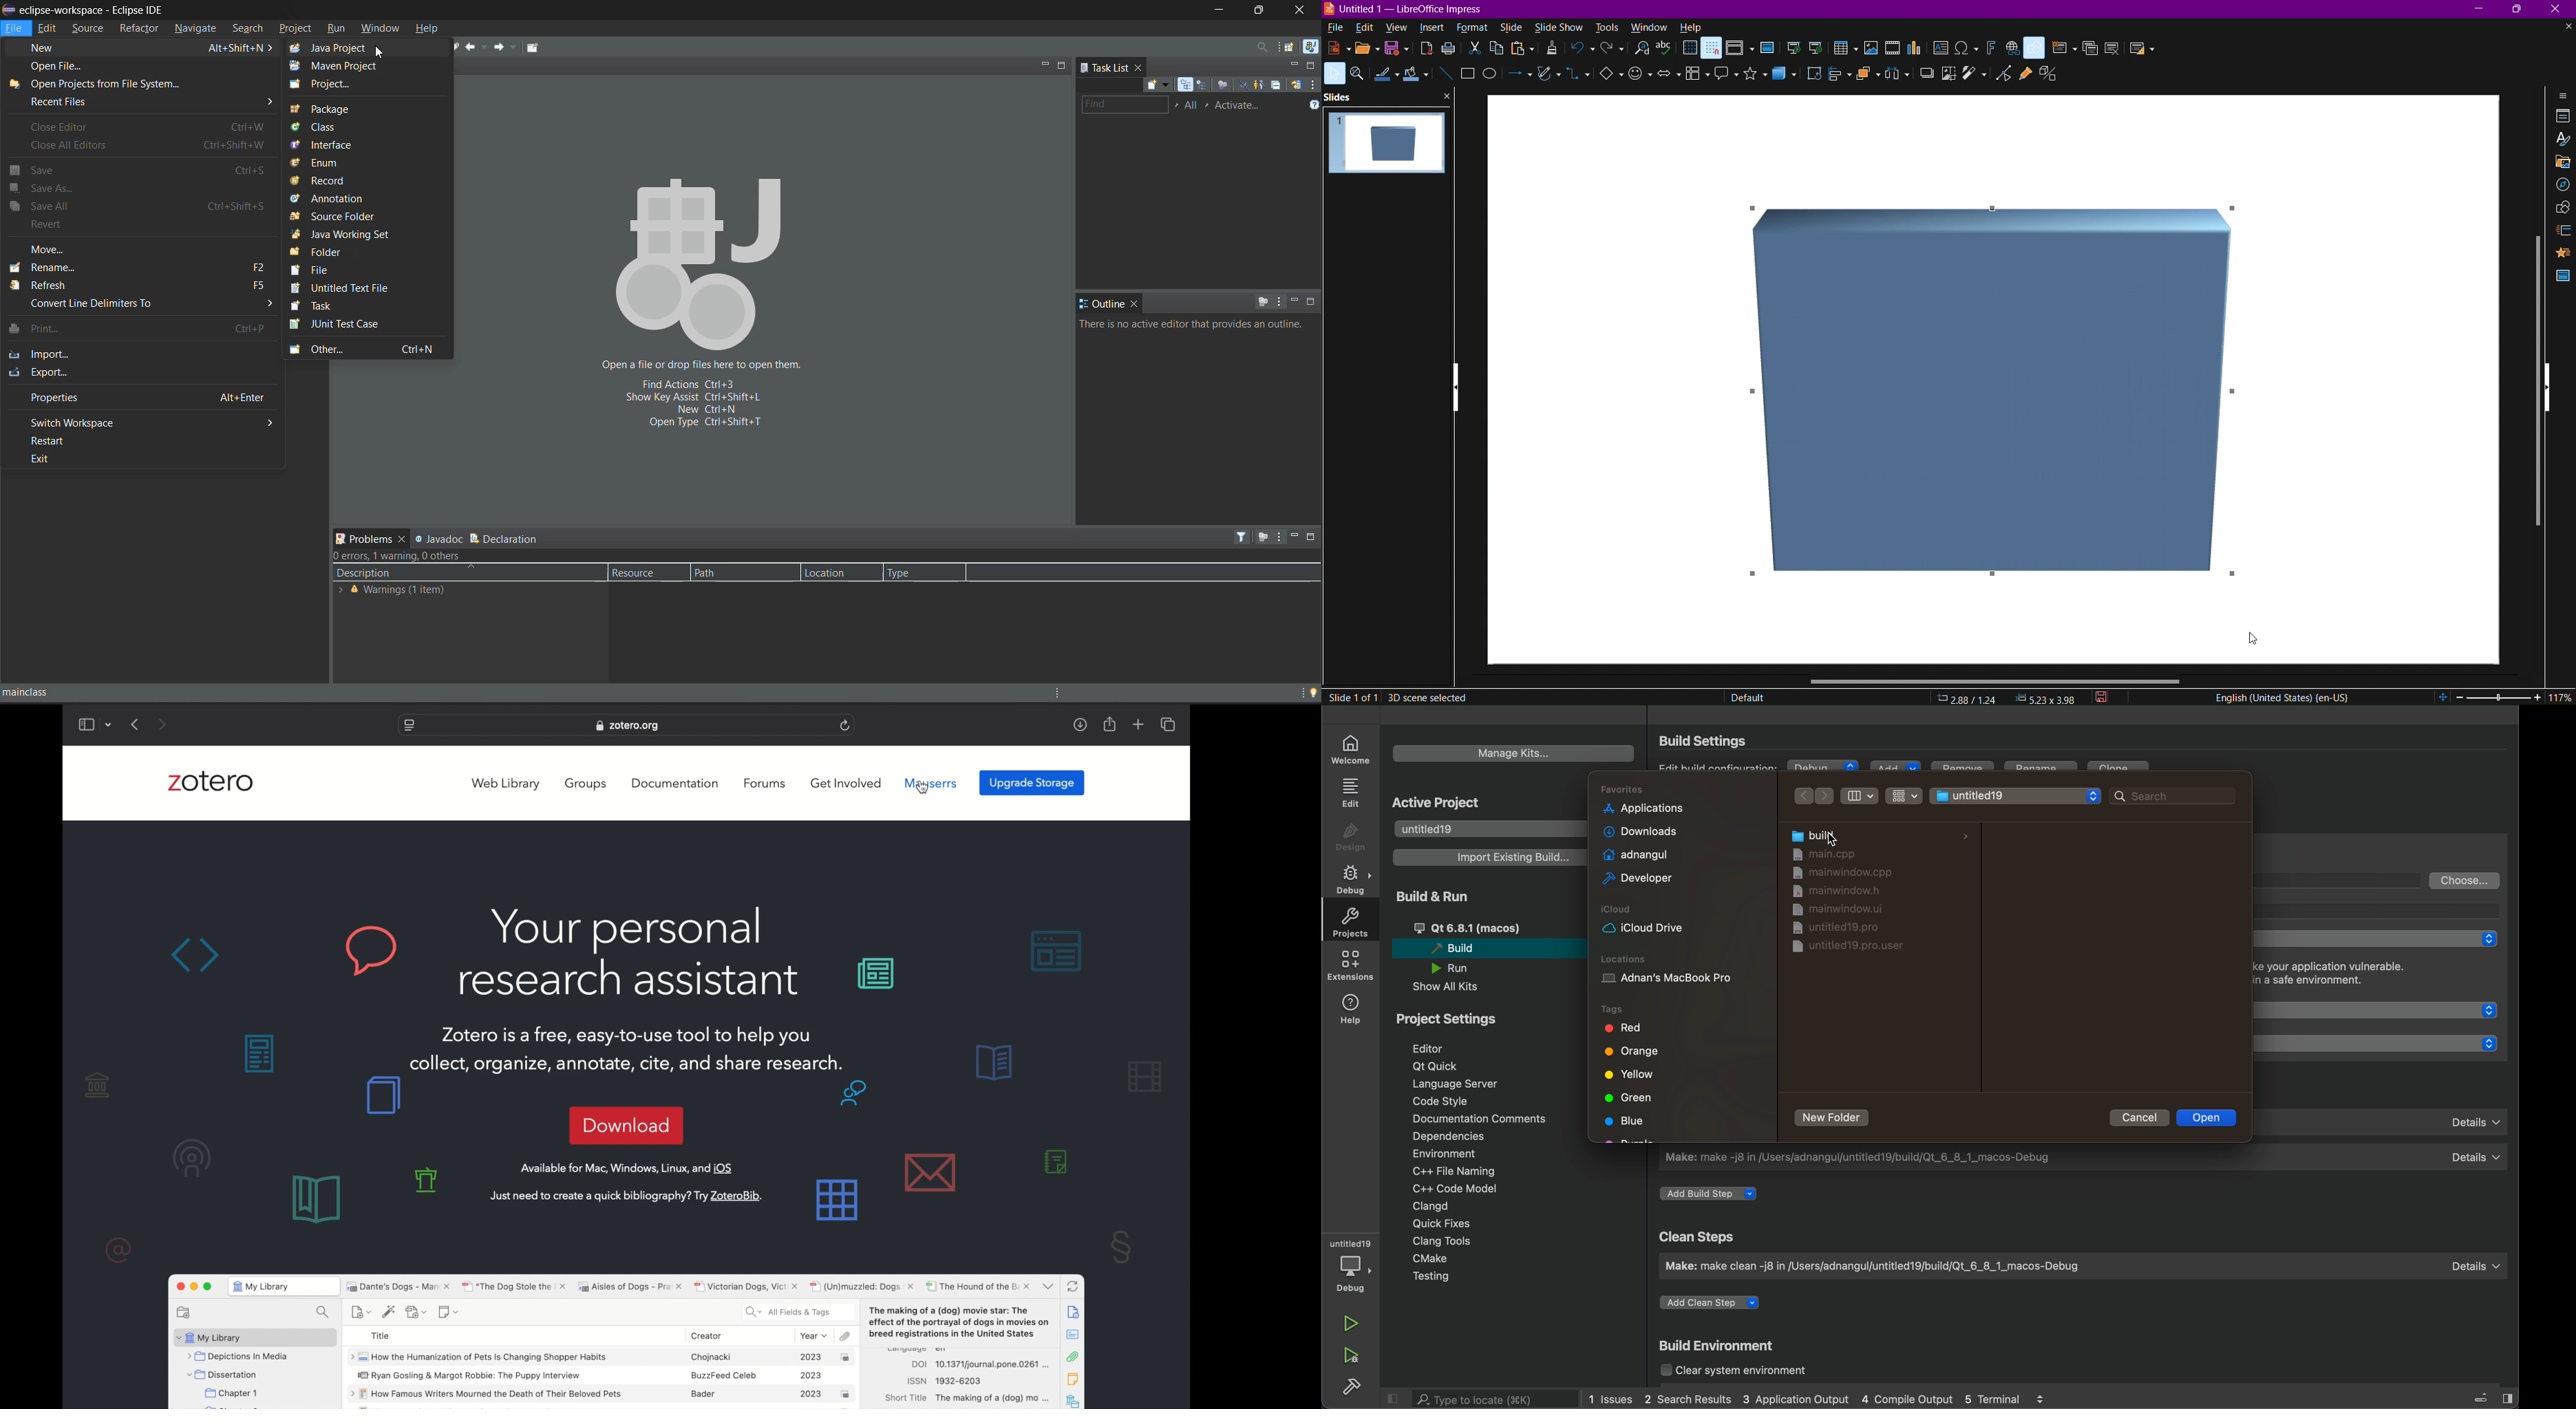 This screenshot has height=1428, width=2576. What do you see at coordinates (327, 164) in the screenshot?
I see `enum` at bounding box center [327, 164].